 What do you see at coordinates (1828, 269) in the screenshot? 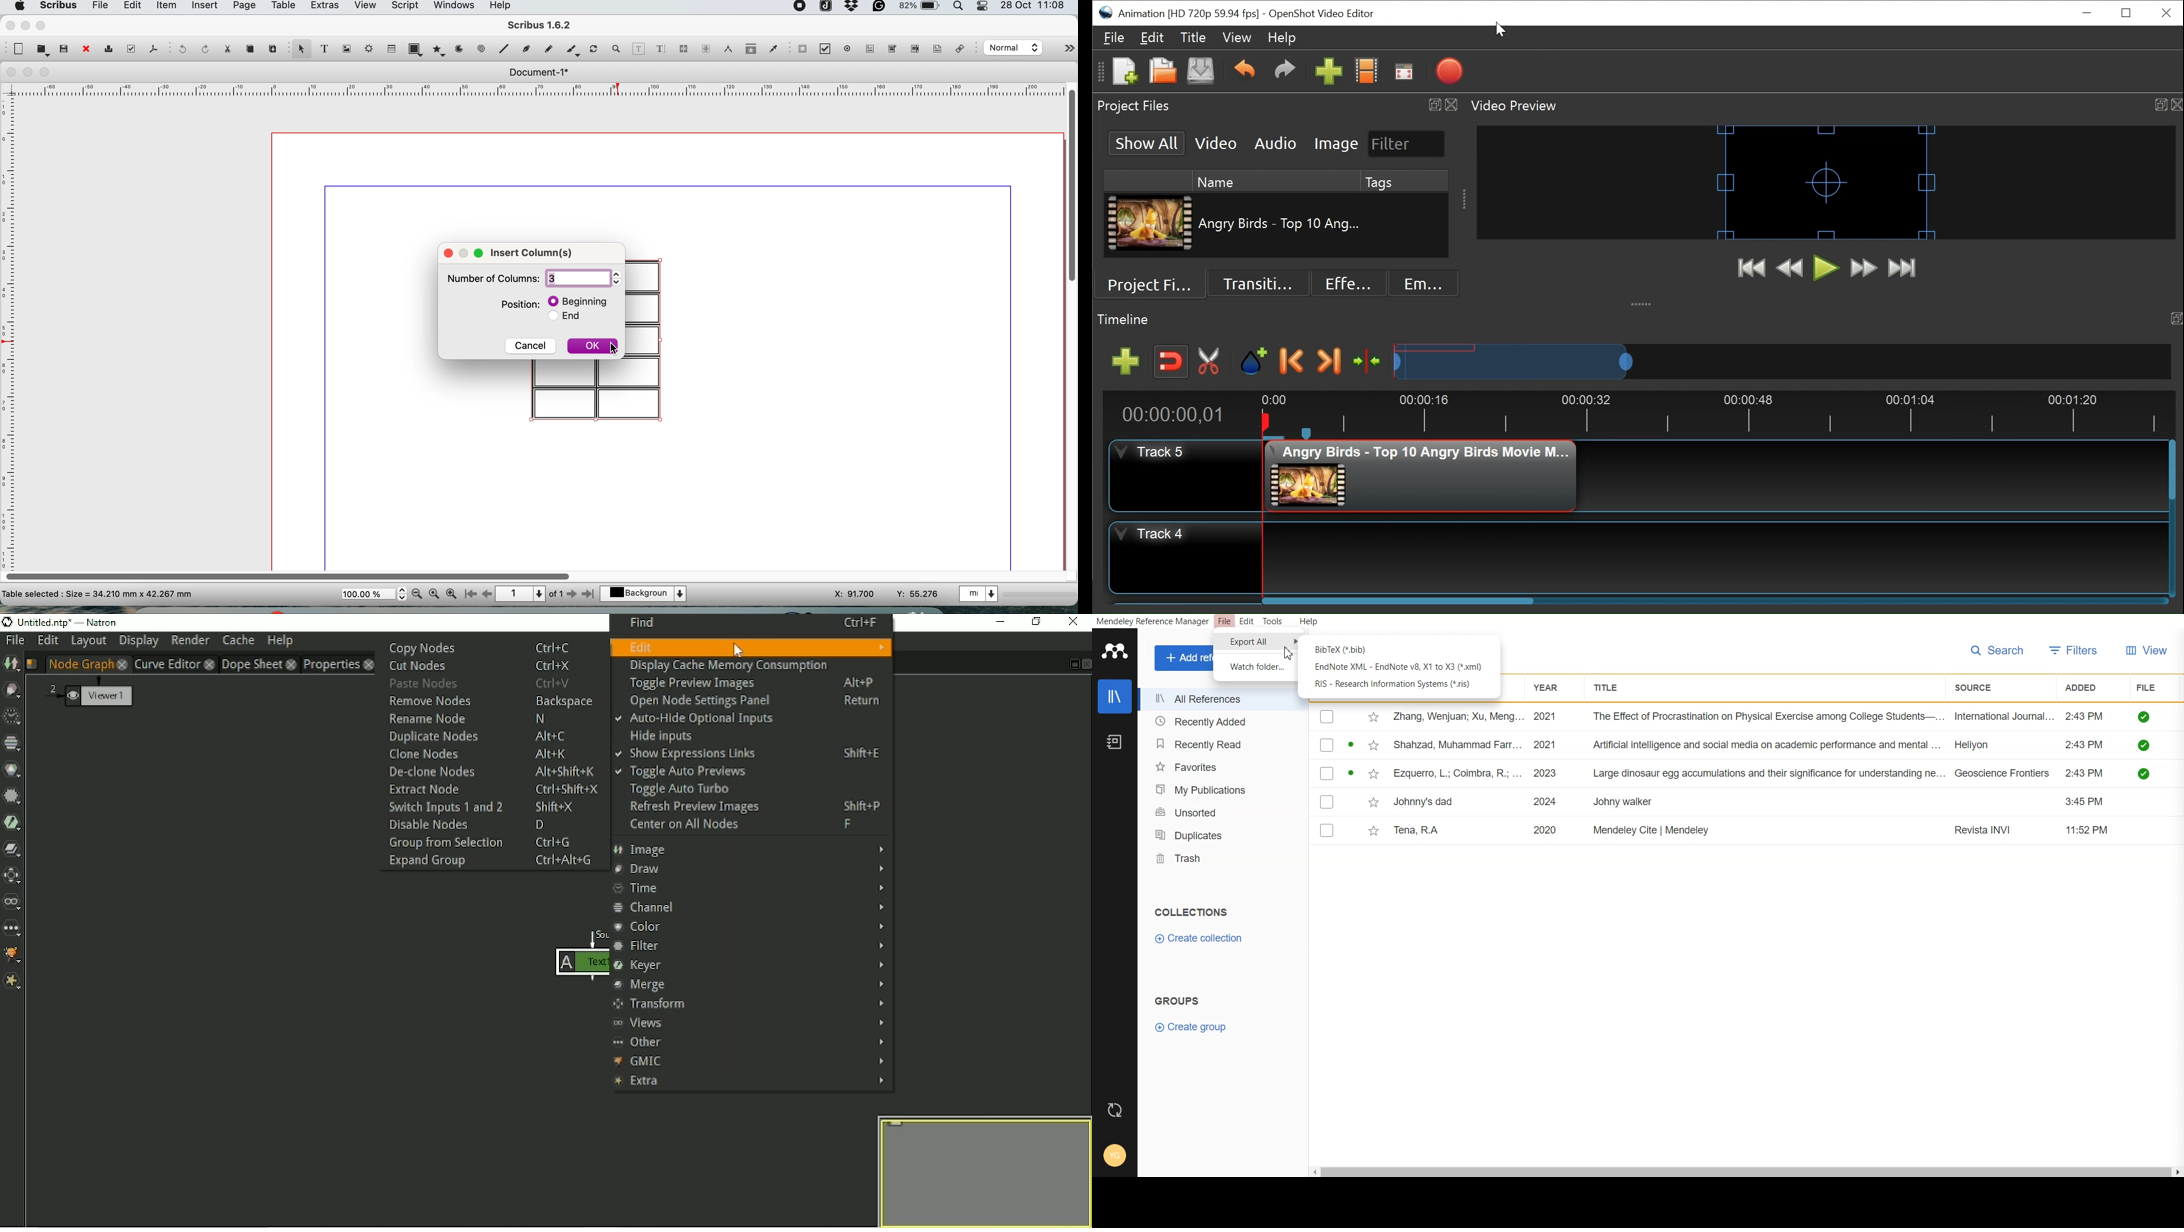
I see `Toggle play or pause` at bounding box center [1828, 269].